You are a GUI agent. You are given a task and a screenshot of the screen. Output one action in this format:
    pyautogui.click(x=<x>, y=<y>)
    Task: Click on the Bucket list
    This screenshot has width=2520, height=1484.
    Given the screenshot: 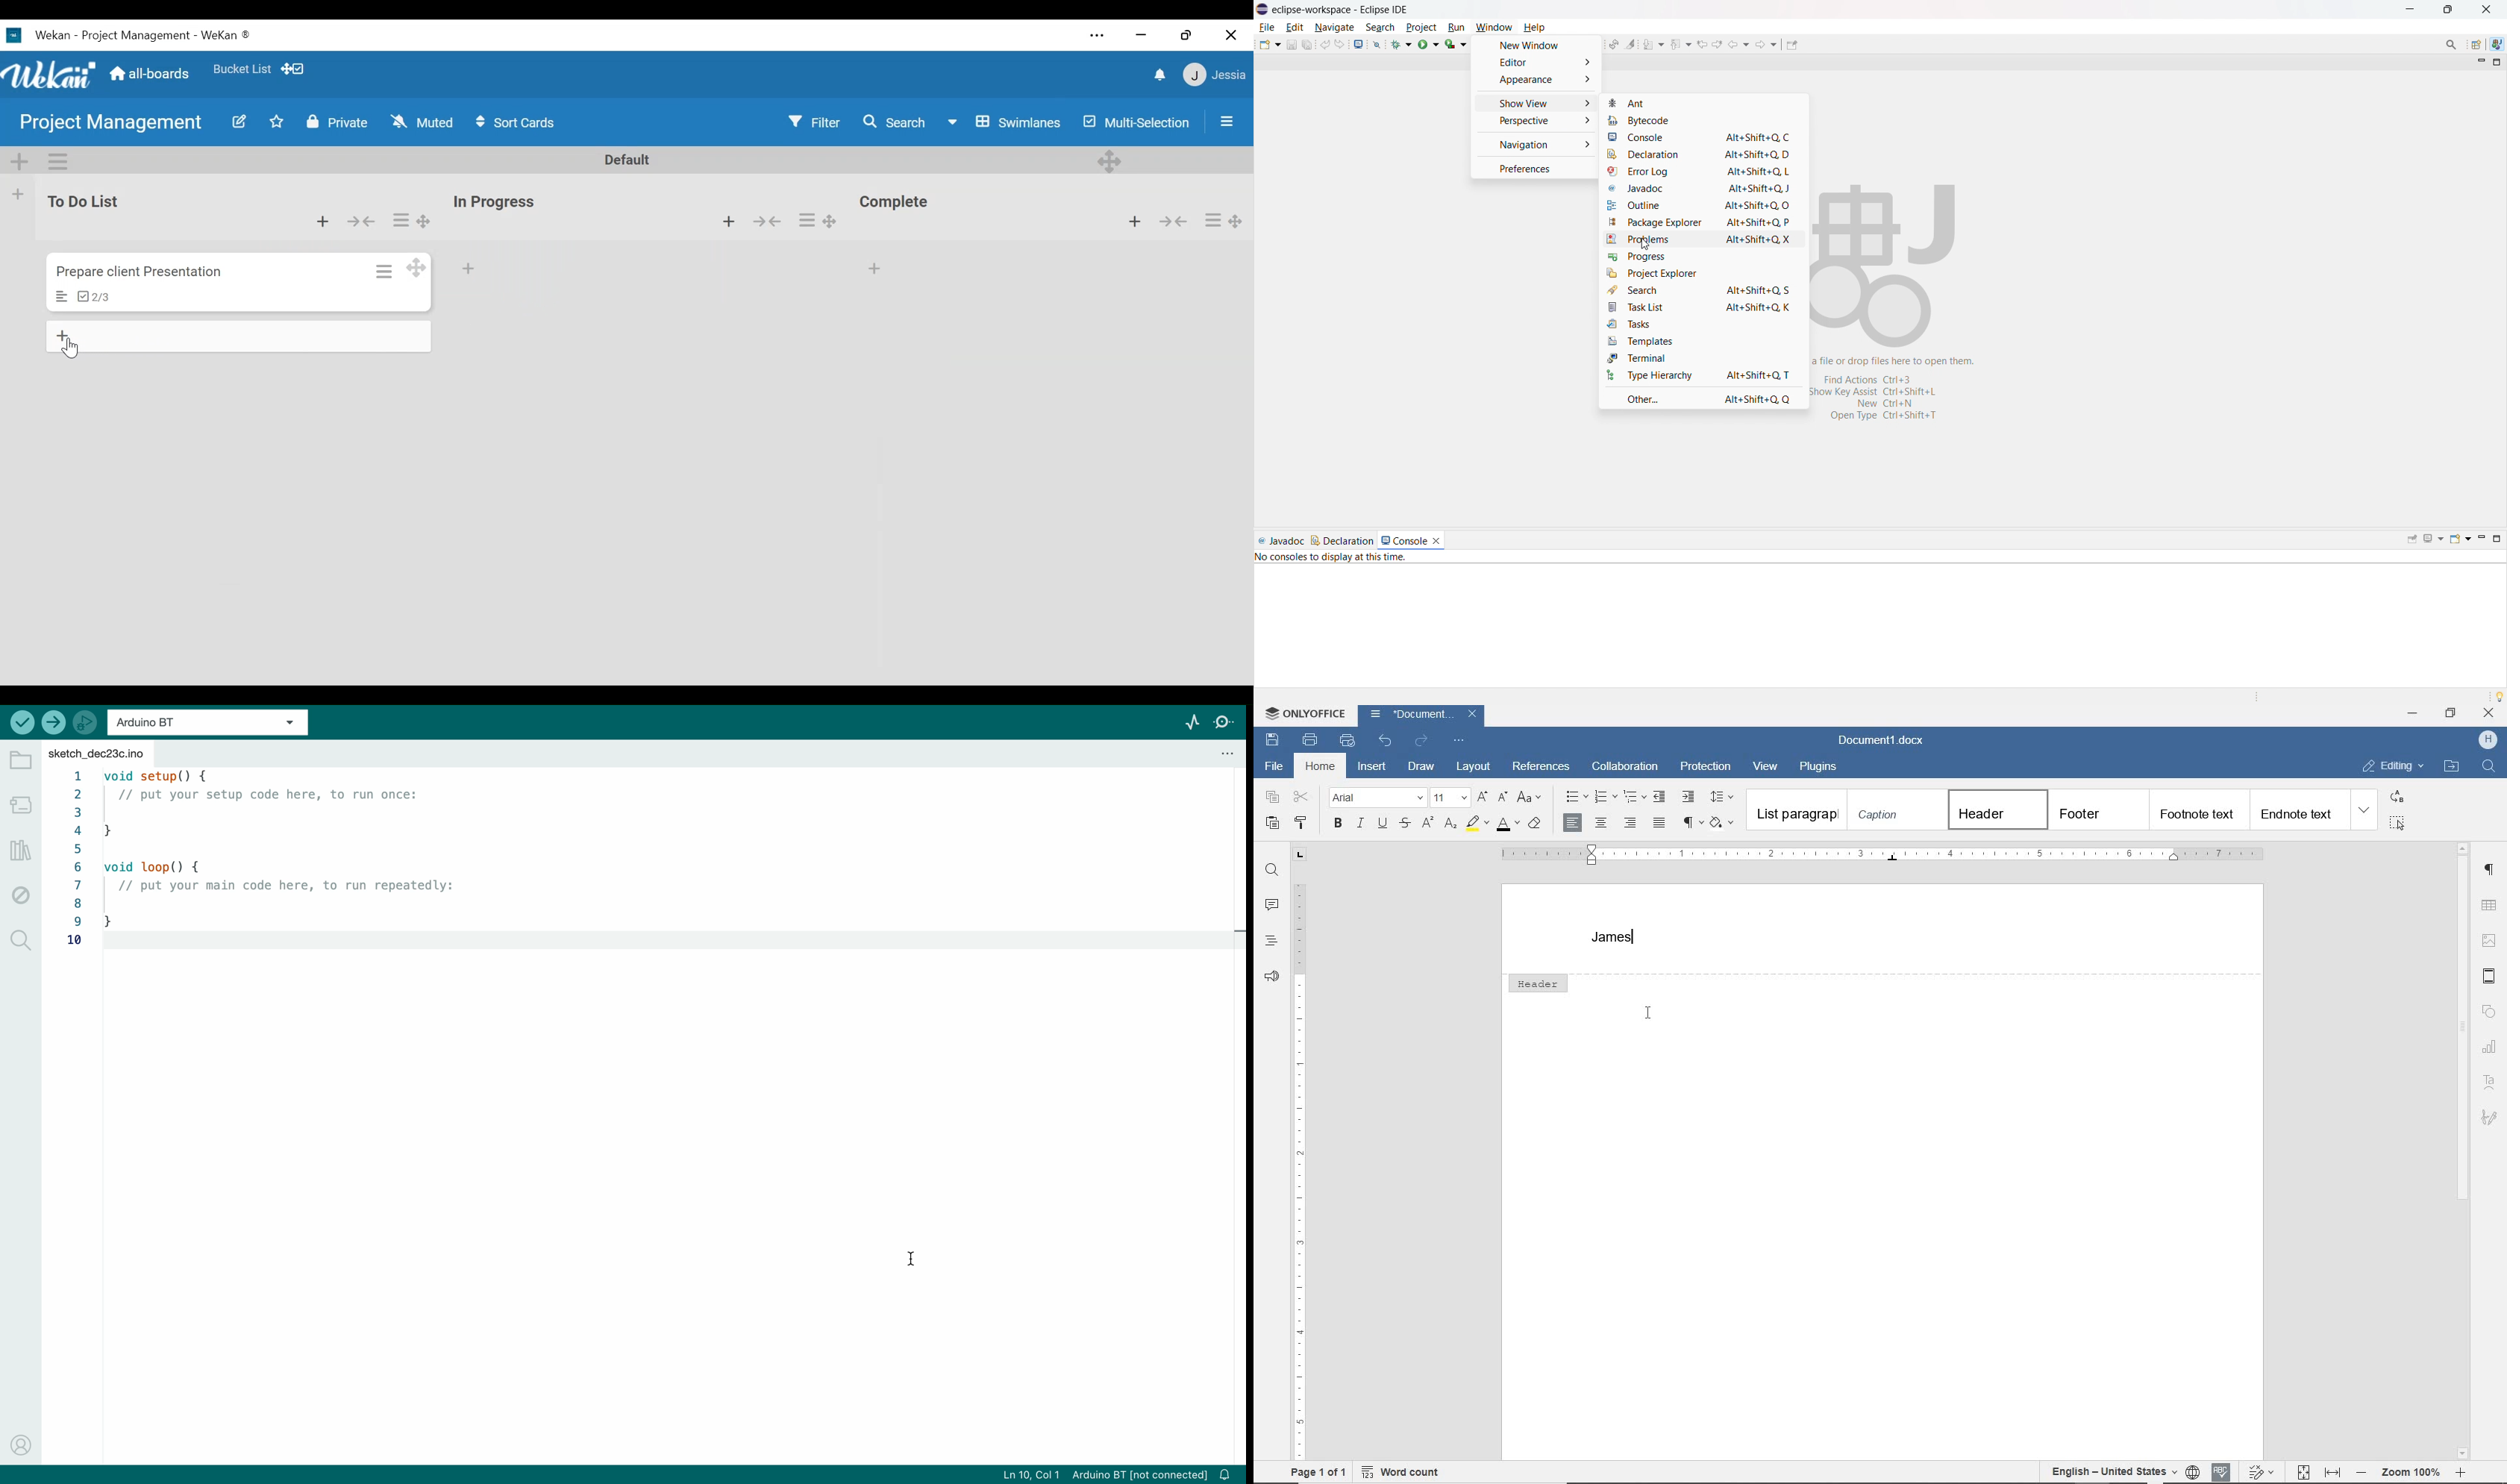 What is the action you would take?
    pyautogui.click(x=242, y=72)
    